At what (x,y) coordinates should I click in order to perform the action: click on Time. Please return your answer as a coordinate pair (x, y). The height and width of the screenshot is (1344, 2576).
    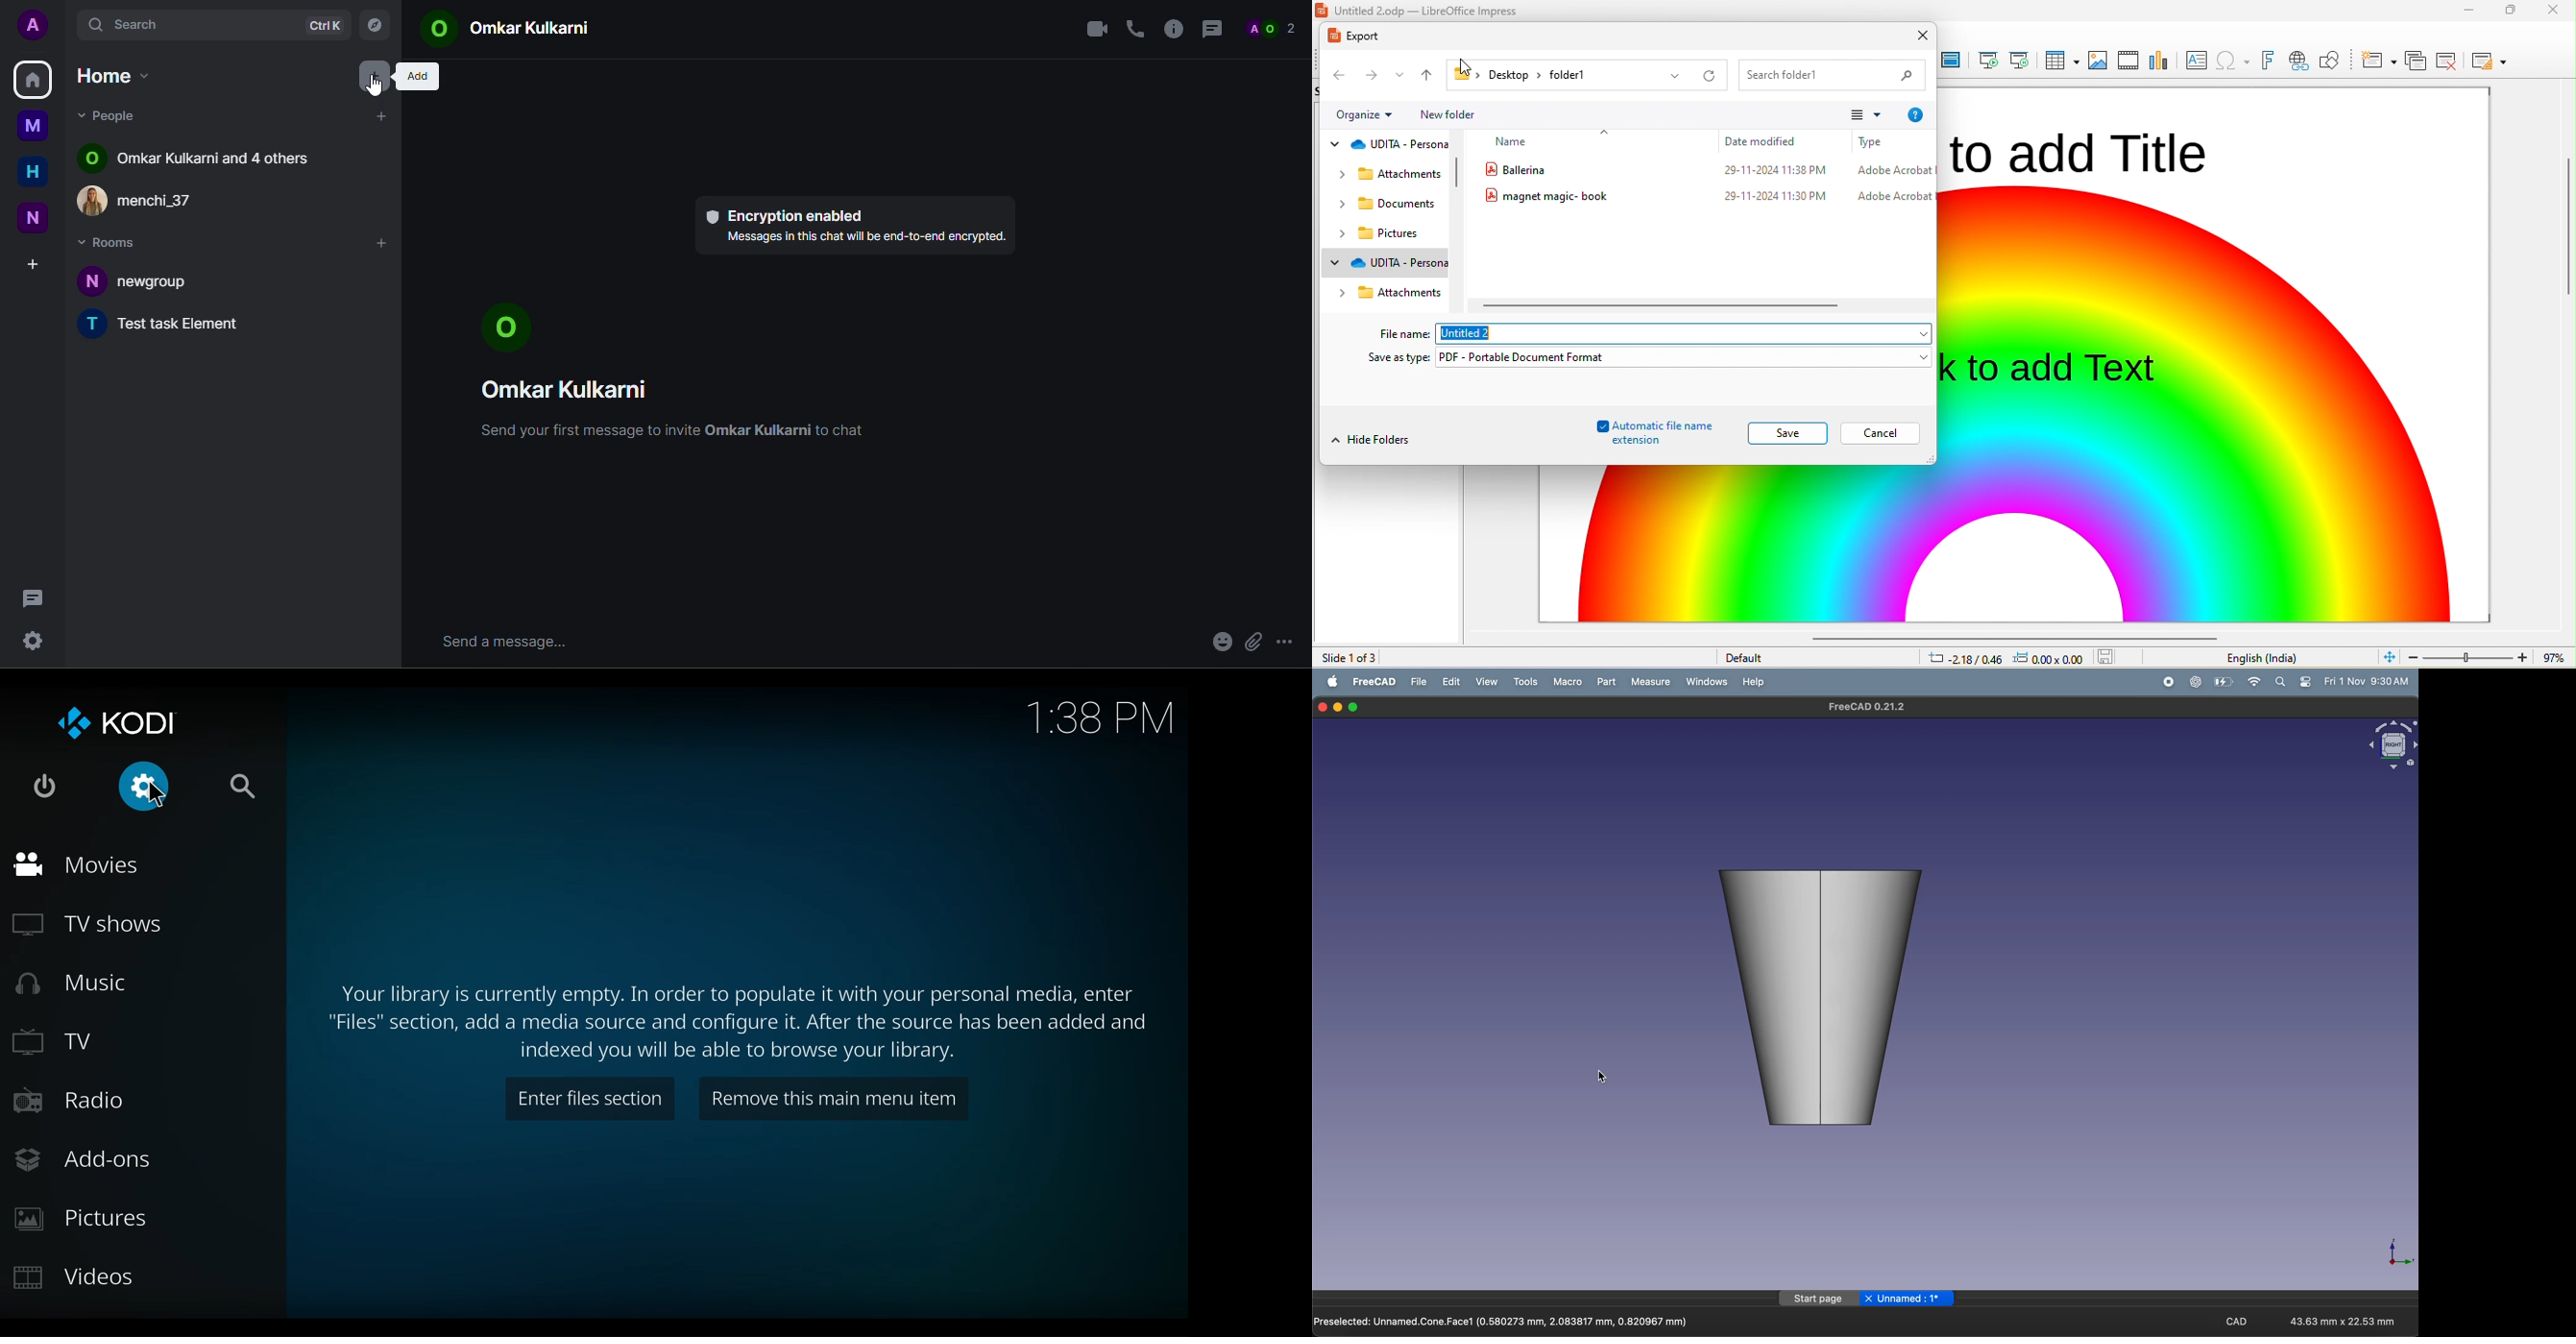
    Looking at the image, I should click on (1100, 720).